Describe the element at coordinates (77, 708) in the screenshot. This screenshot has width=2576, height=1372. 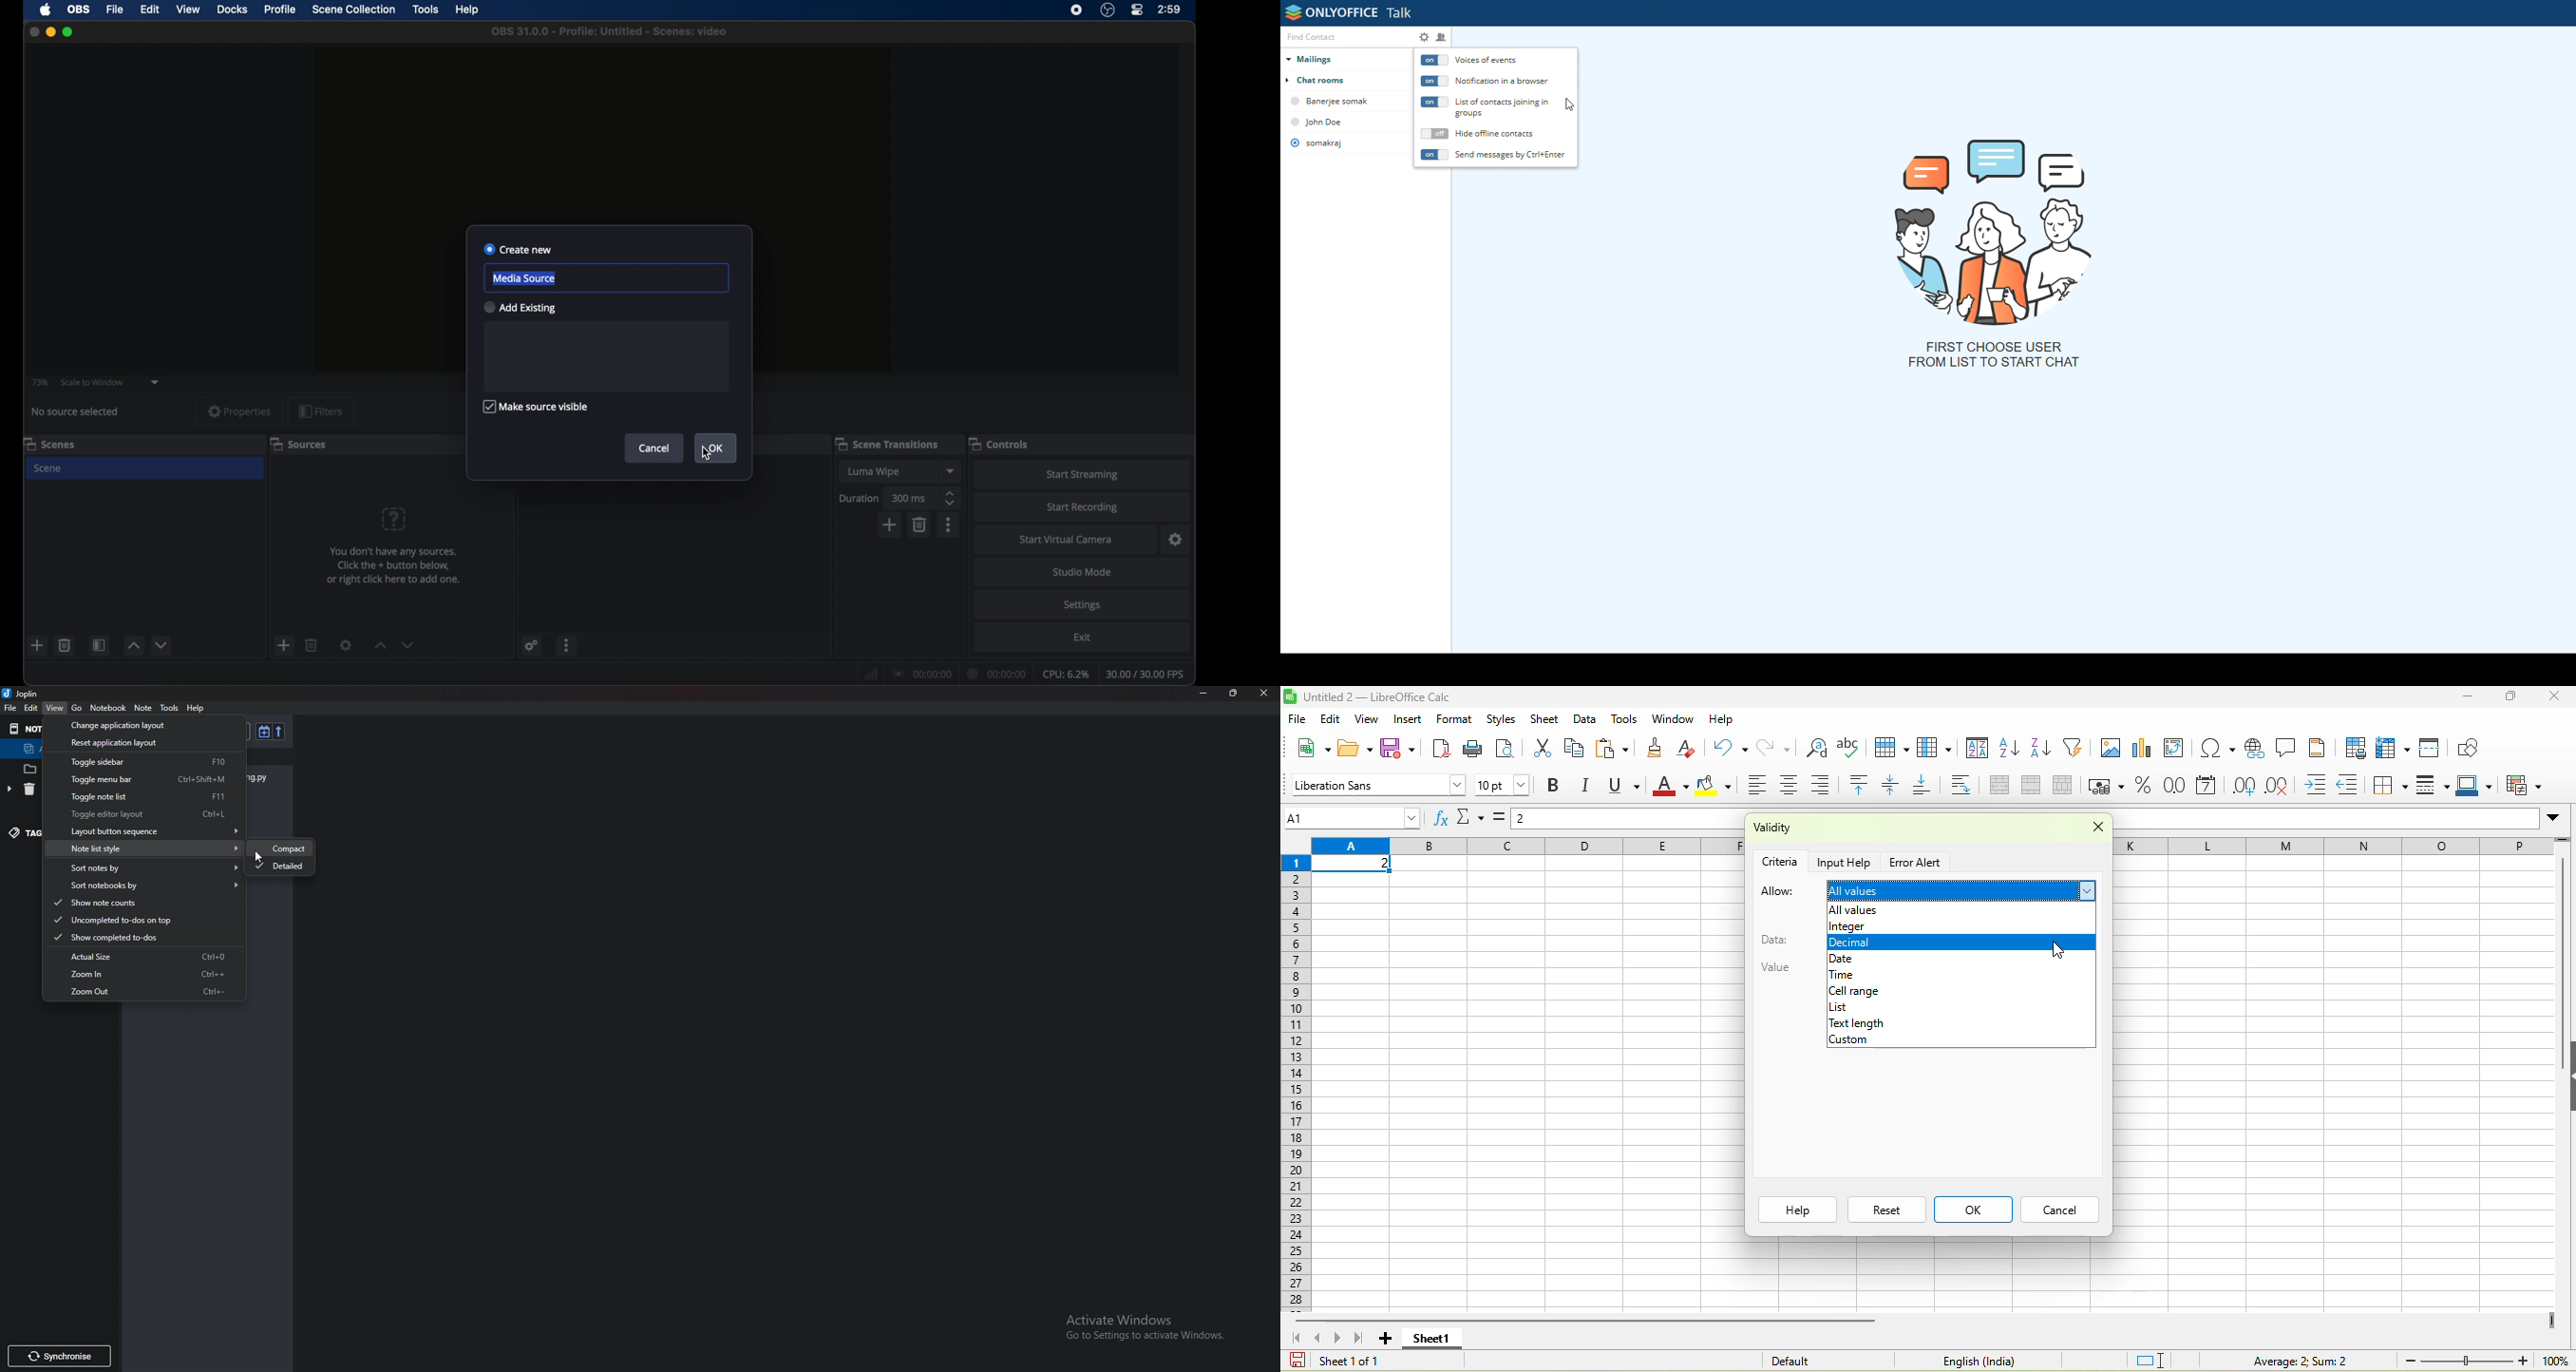
I see `go` at that location.